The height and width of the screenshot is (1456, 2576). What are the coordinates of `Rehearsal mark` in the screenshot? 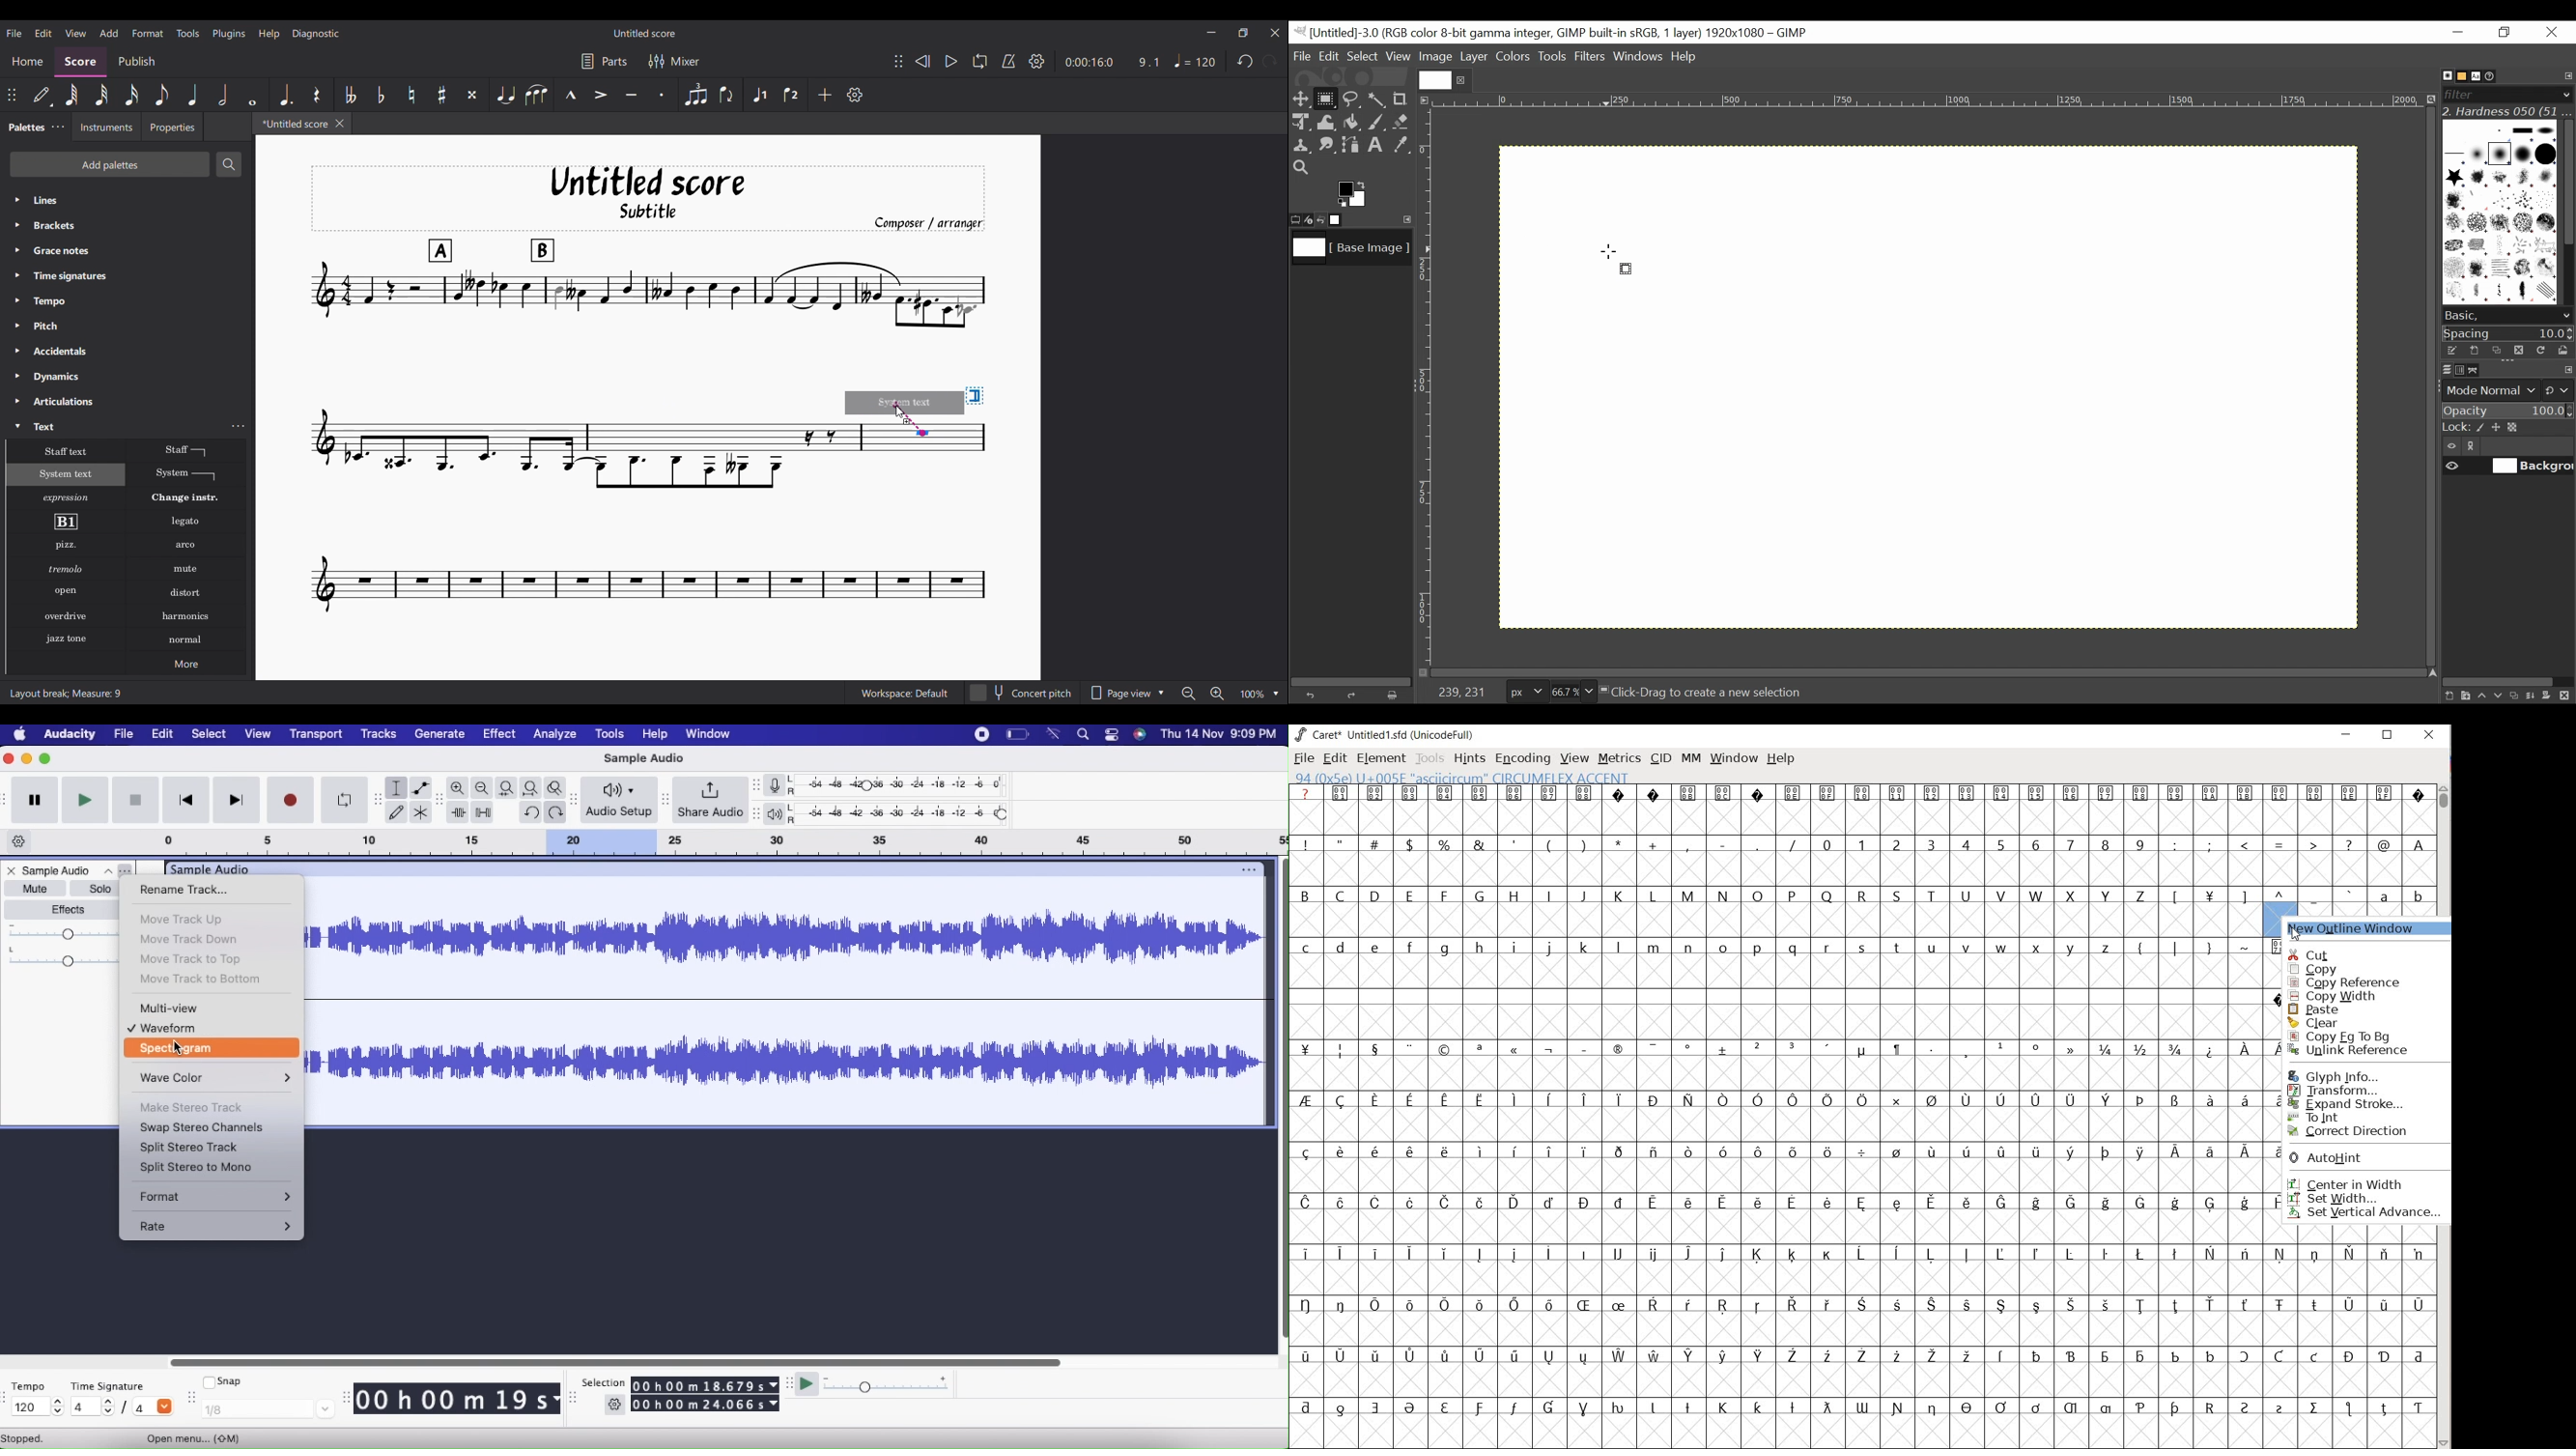 It's located at (66, 521).